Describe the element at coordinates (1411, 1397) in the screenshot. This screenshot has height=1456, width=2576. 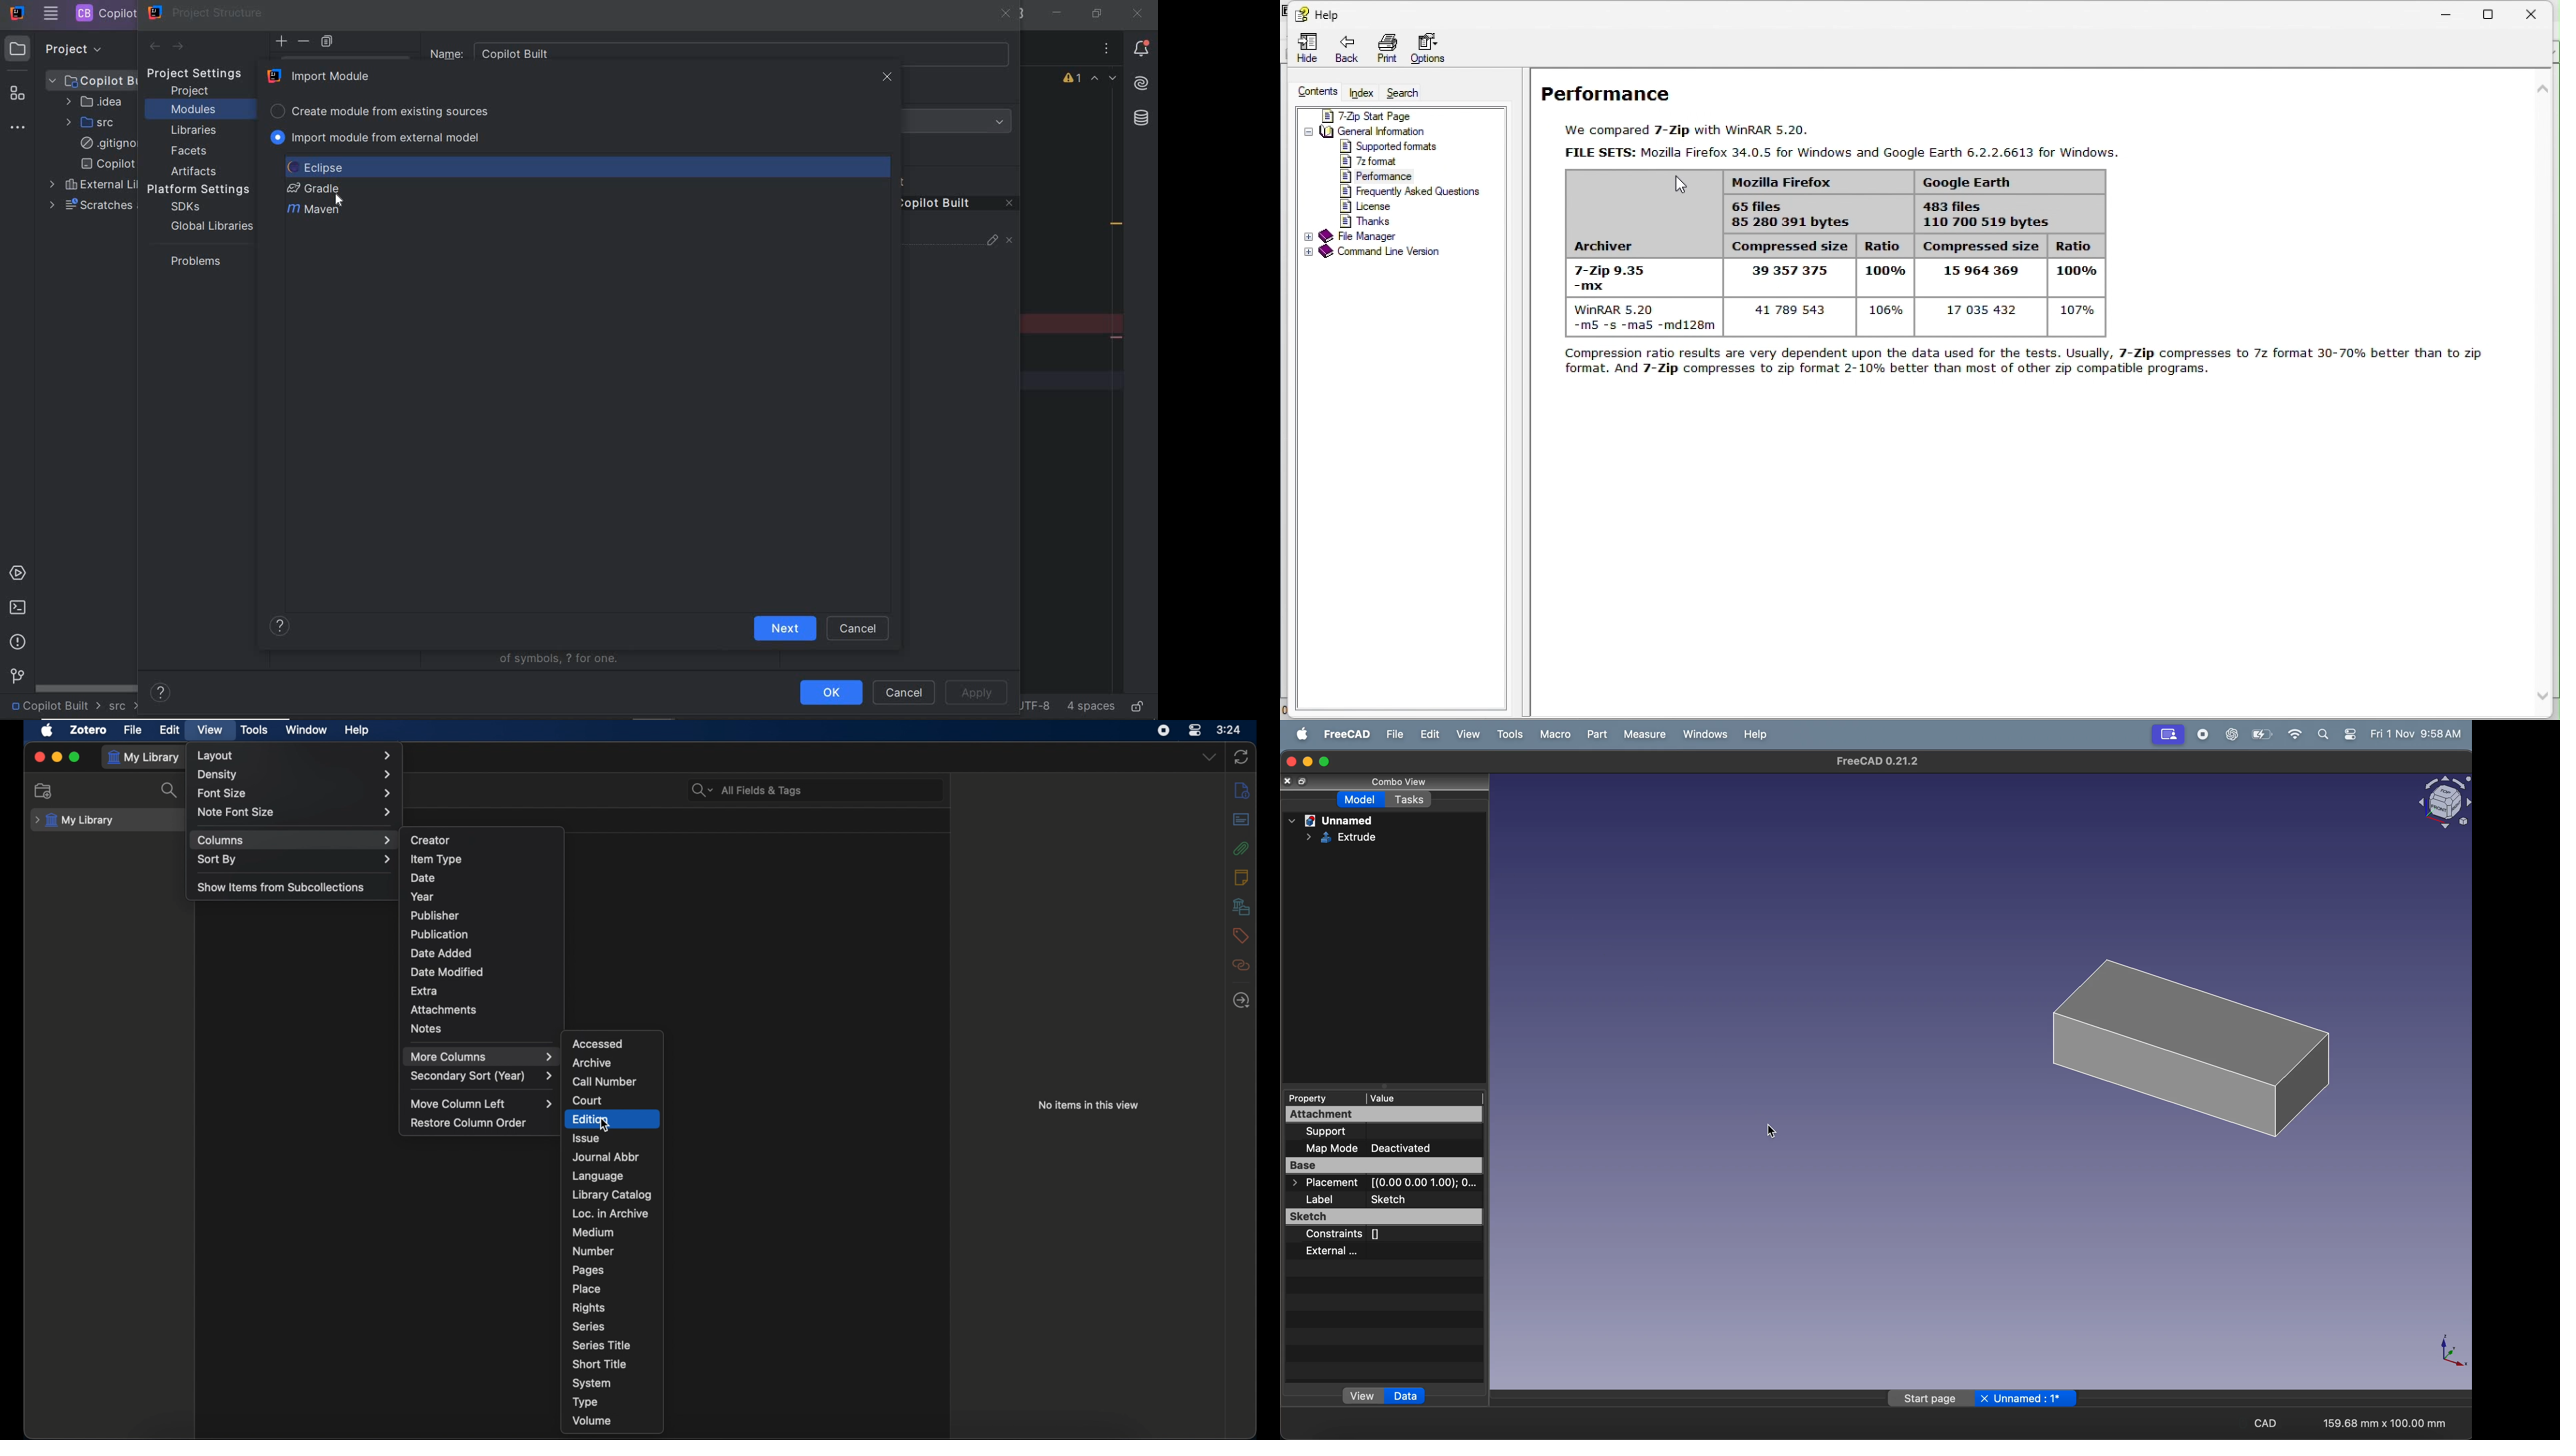
I see `data` at that location.